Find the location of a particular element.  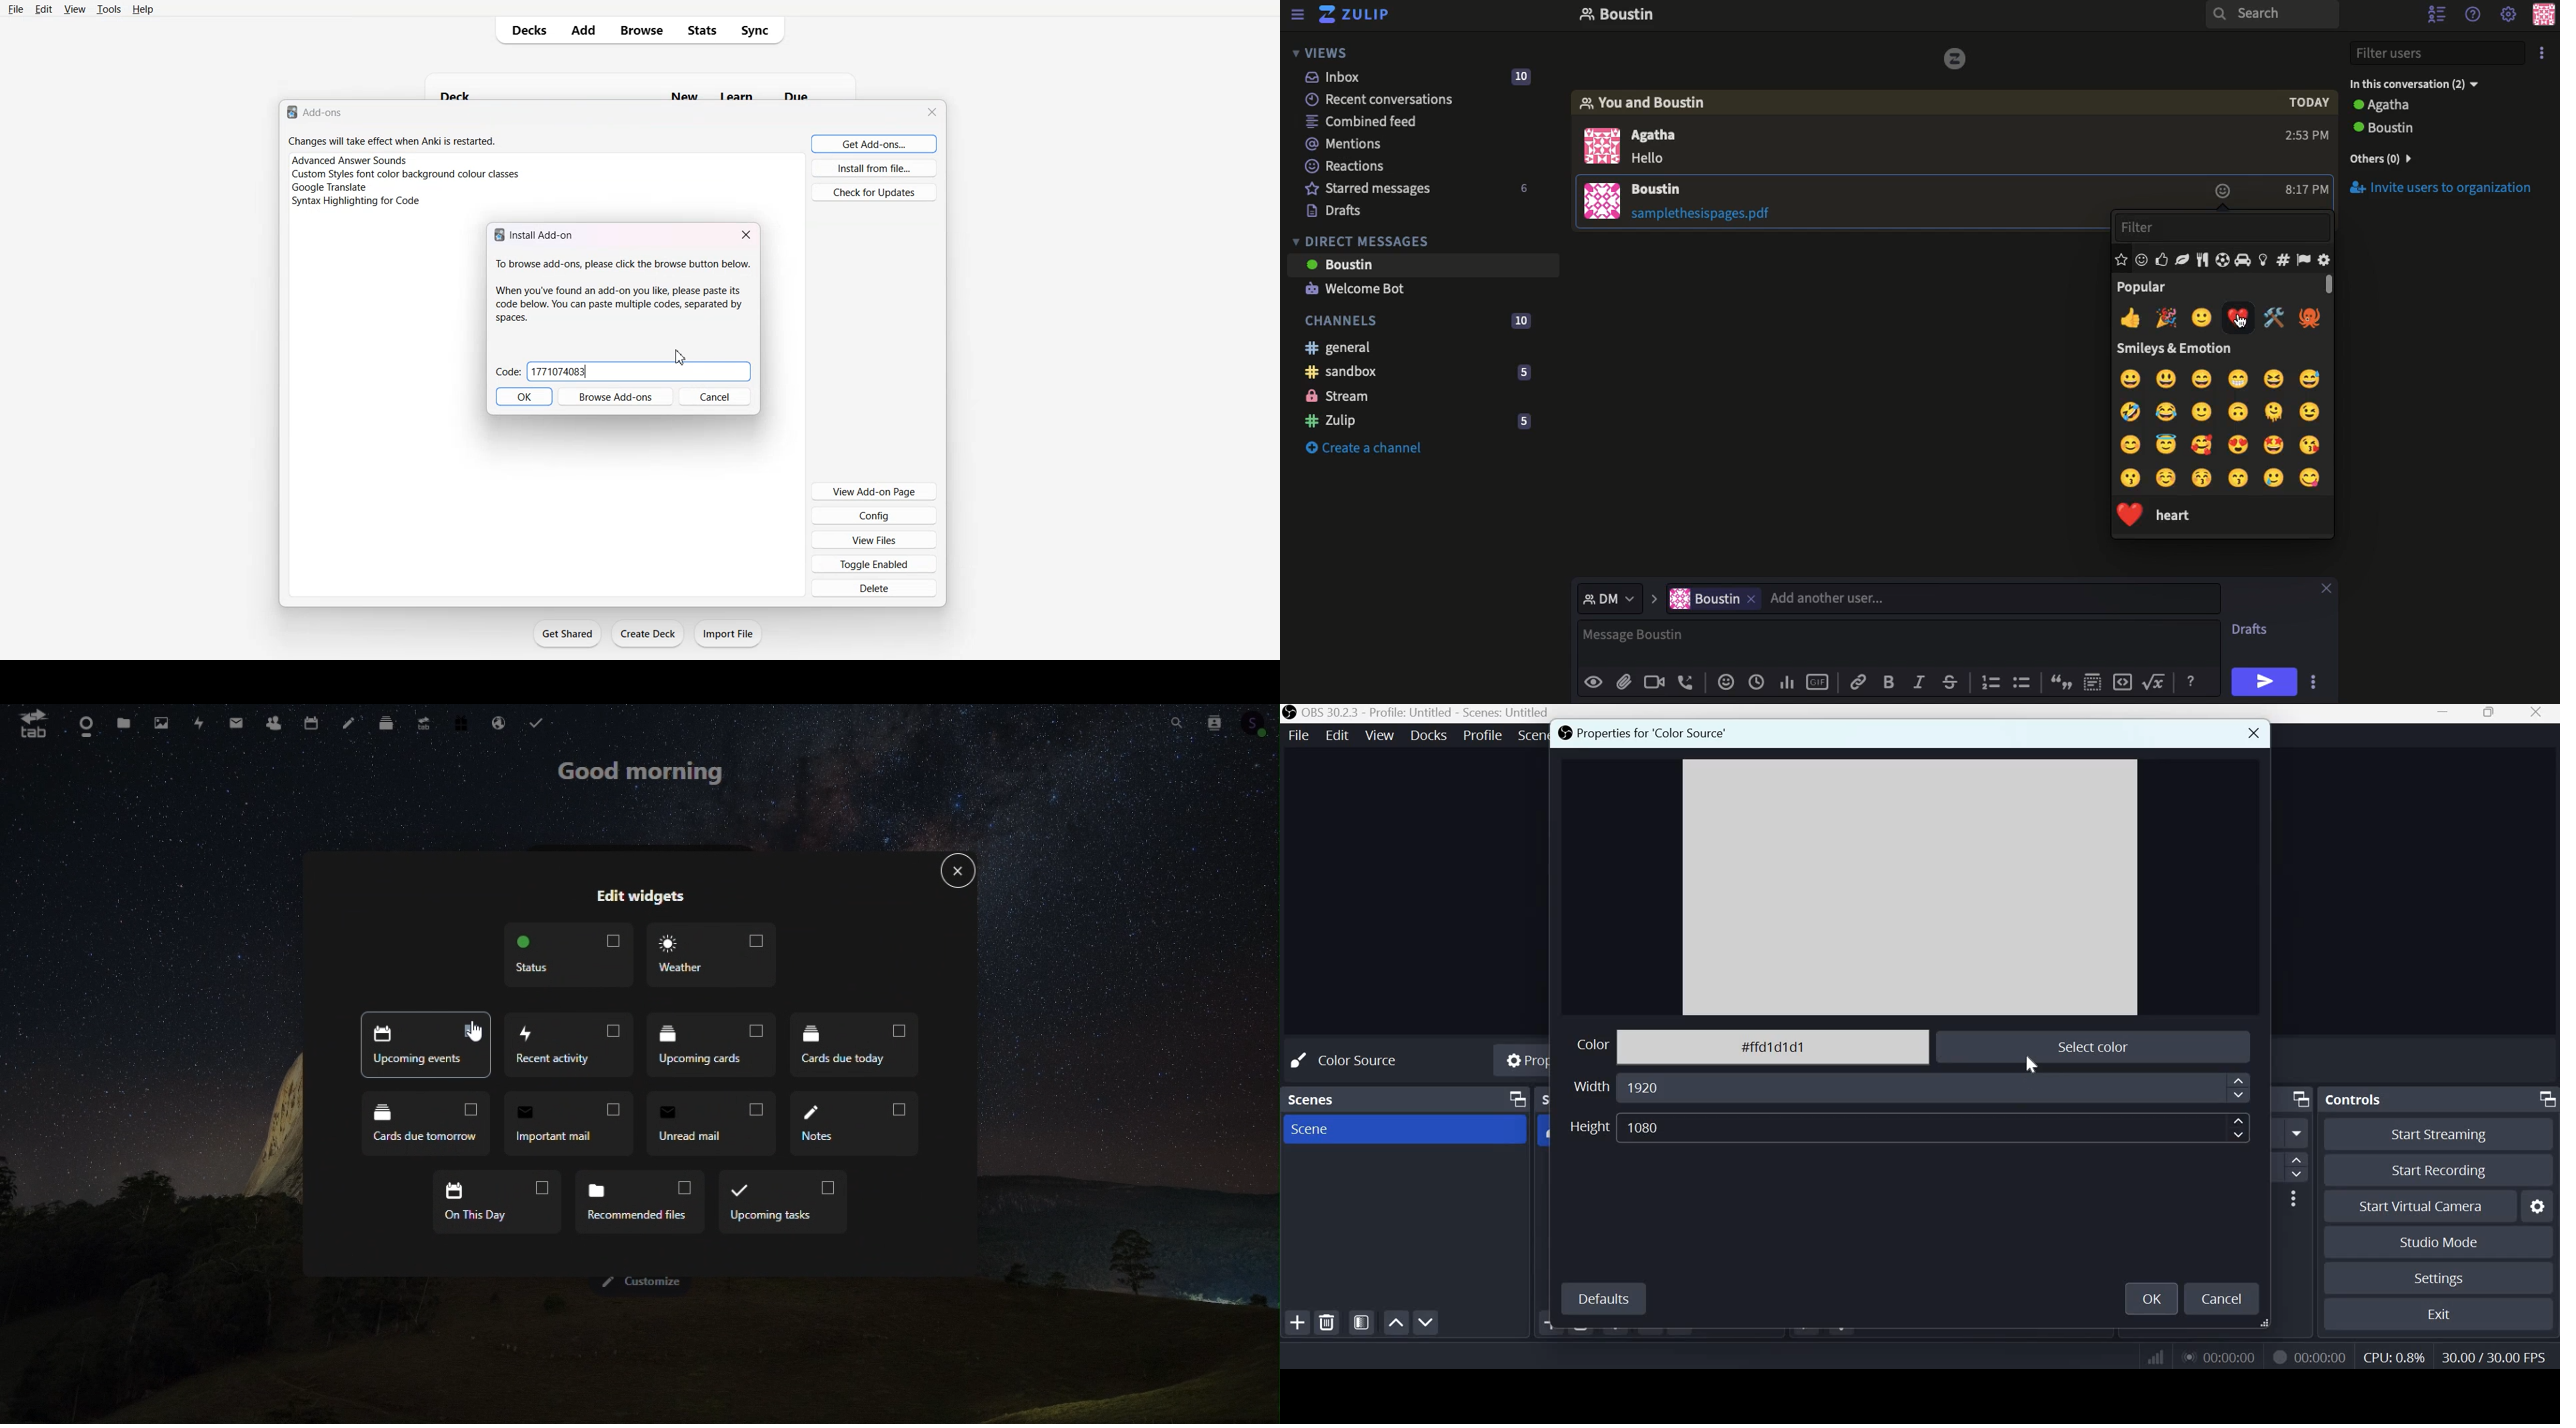

Drafts is located at coordinates (2250, 625).